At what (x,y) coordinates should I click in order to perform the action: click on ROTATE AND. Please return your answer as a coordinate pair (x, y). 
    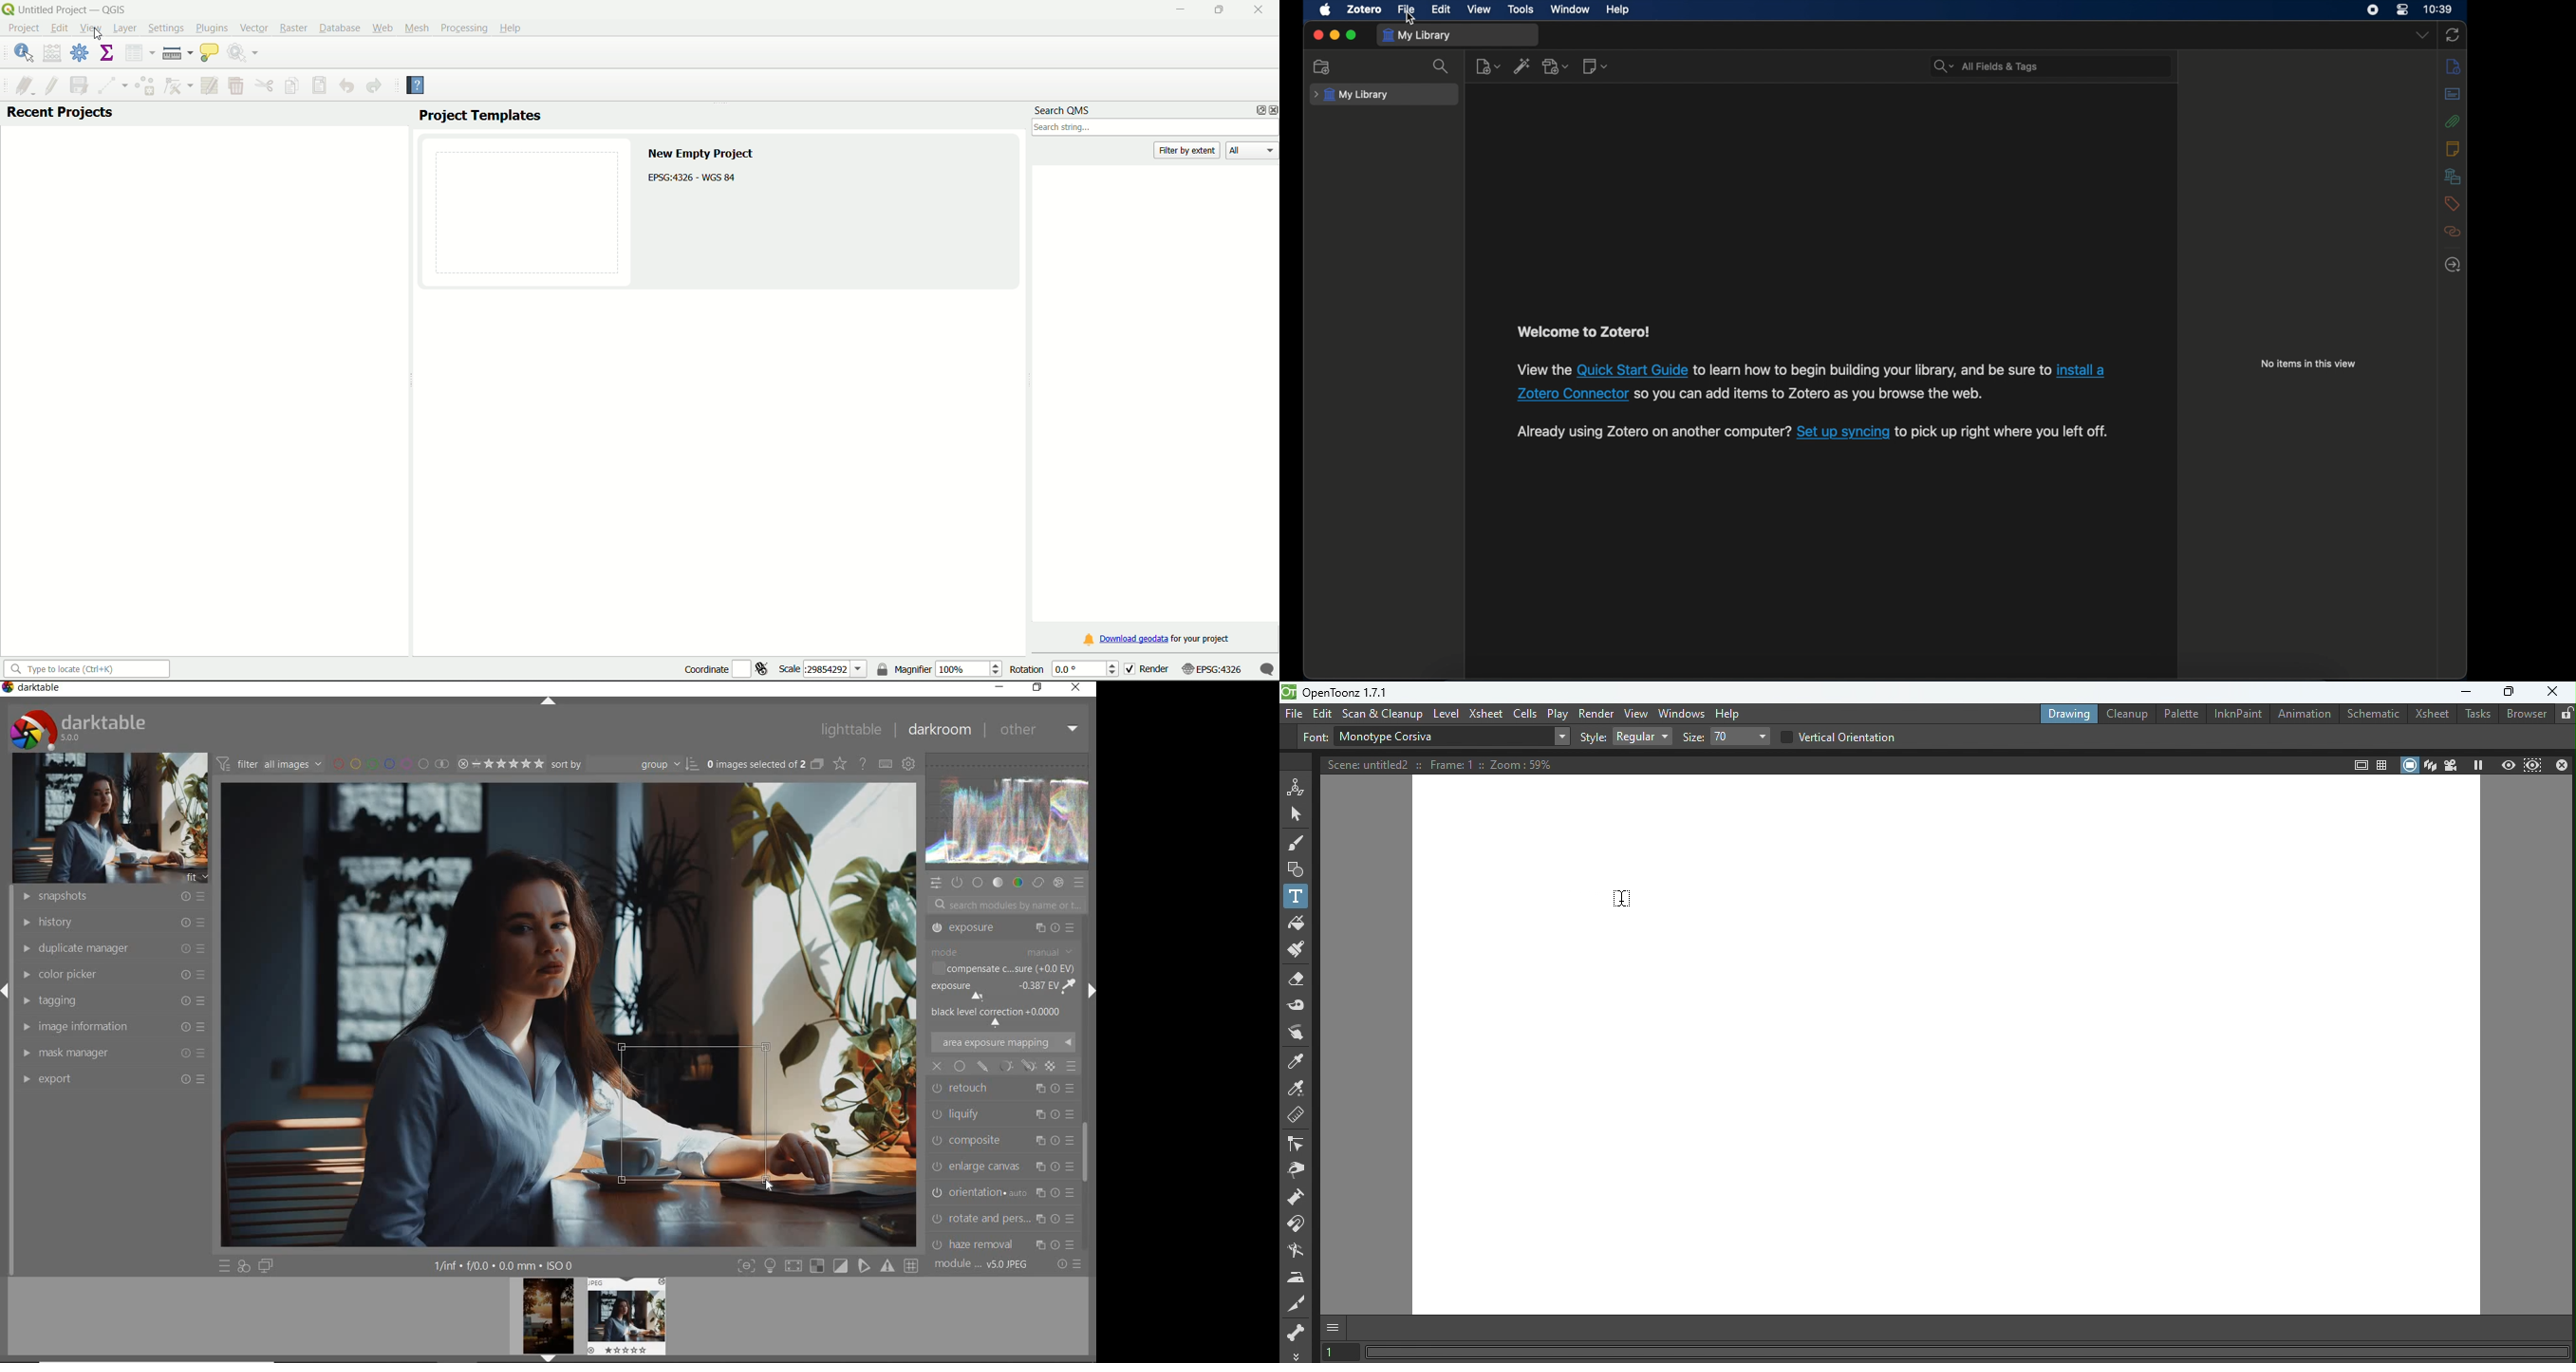
    Looking at the image, I should click on (1001, 1138).